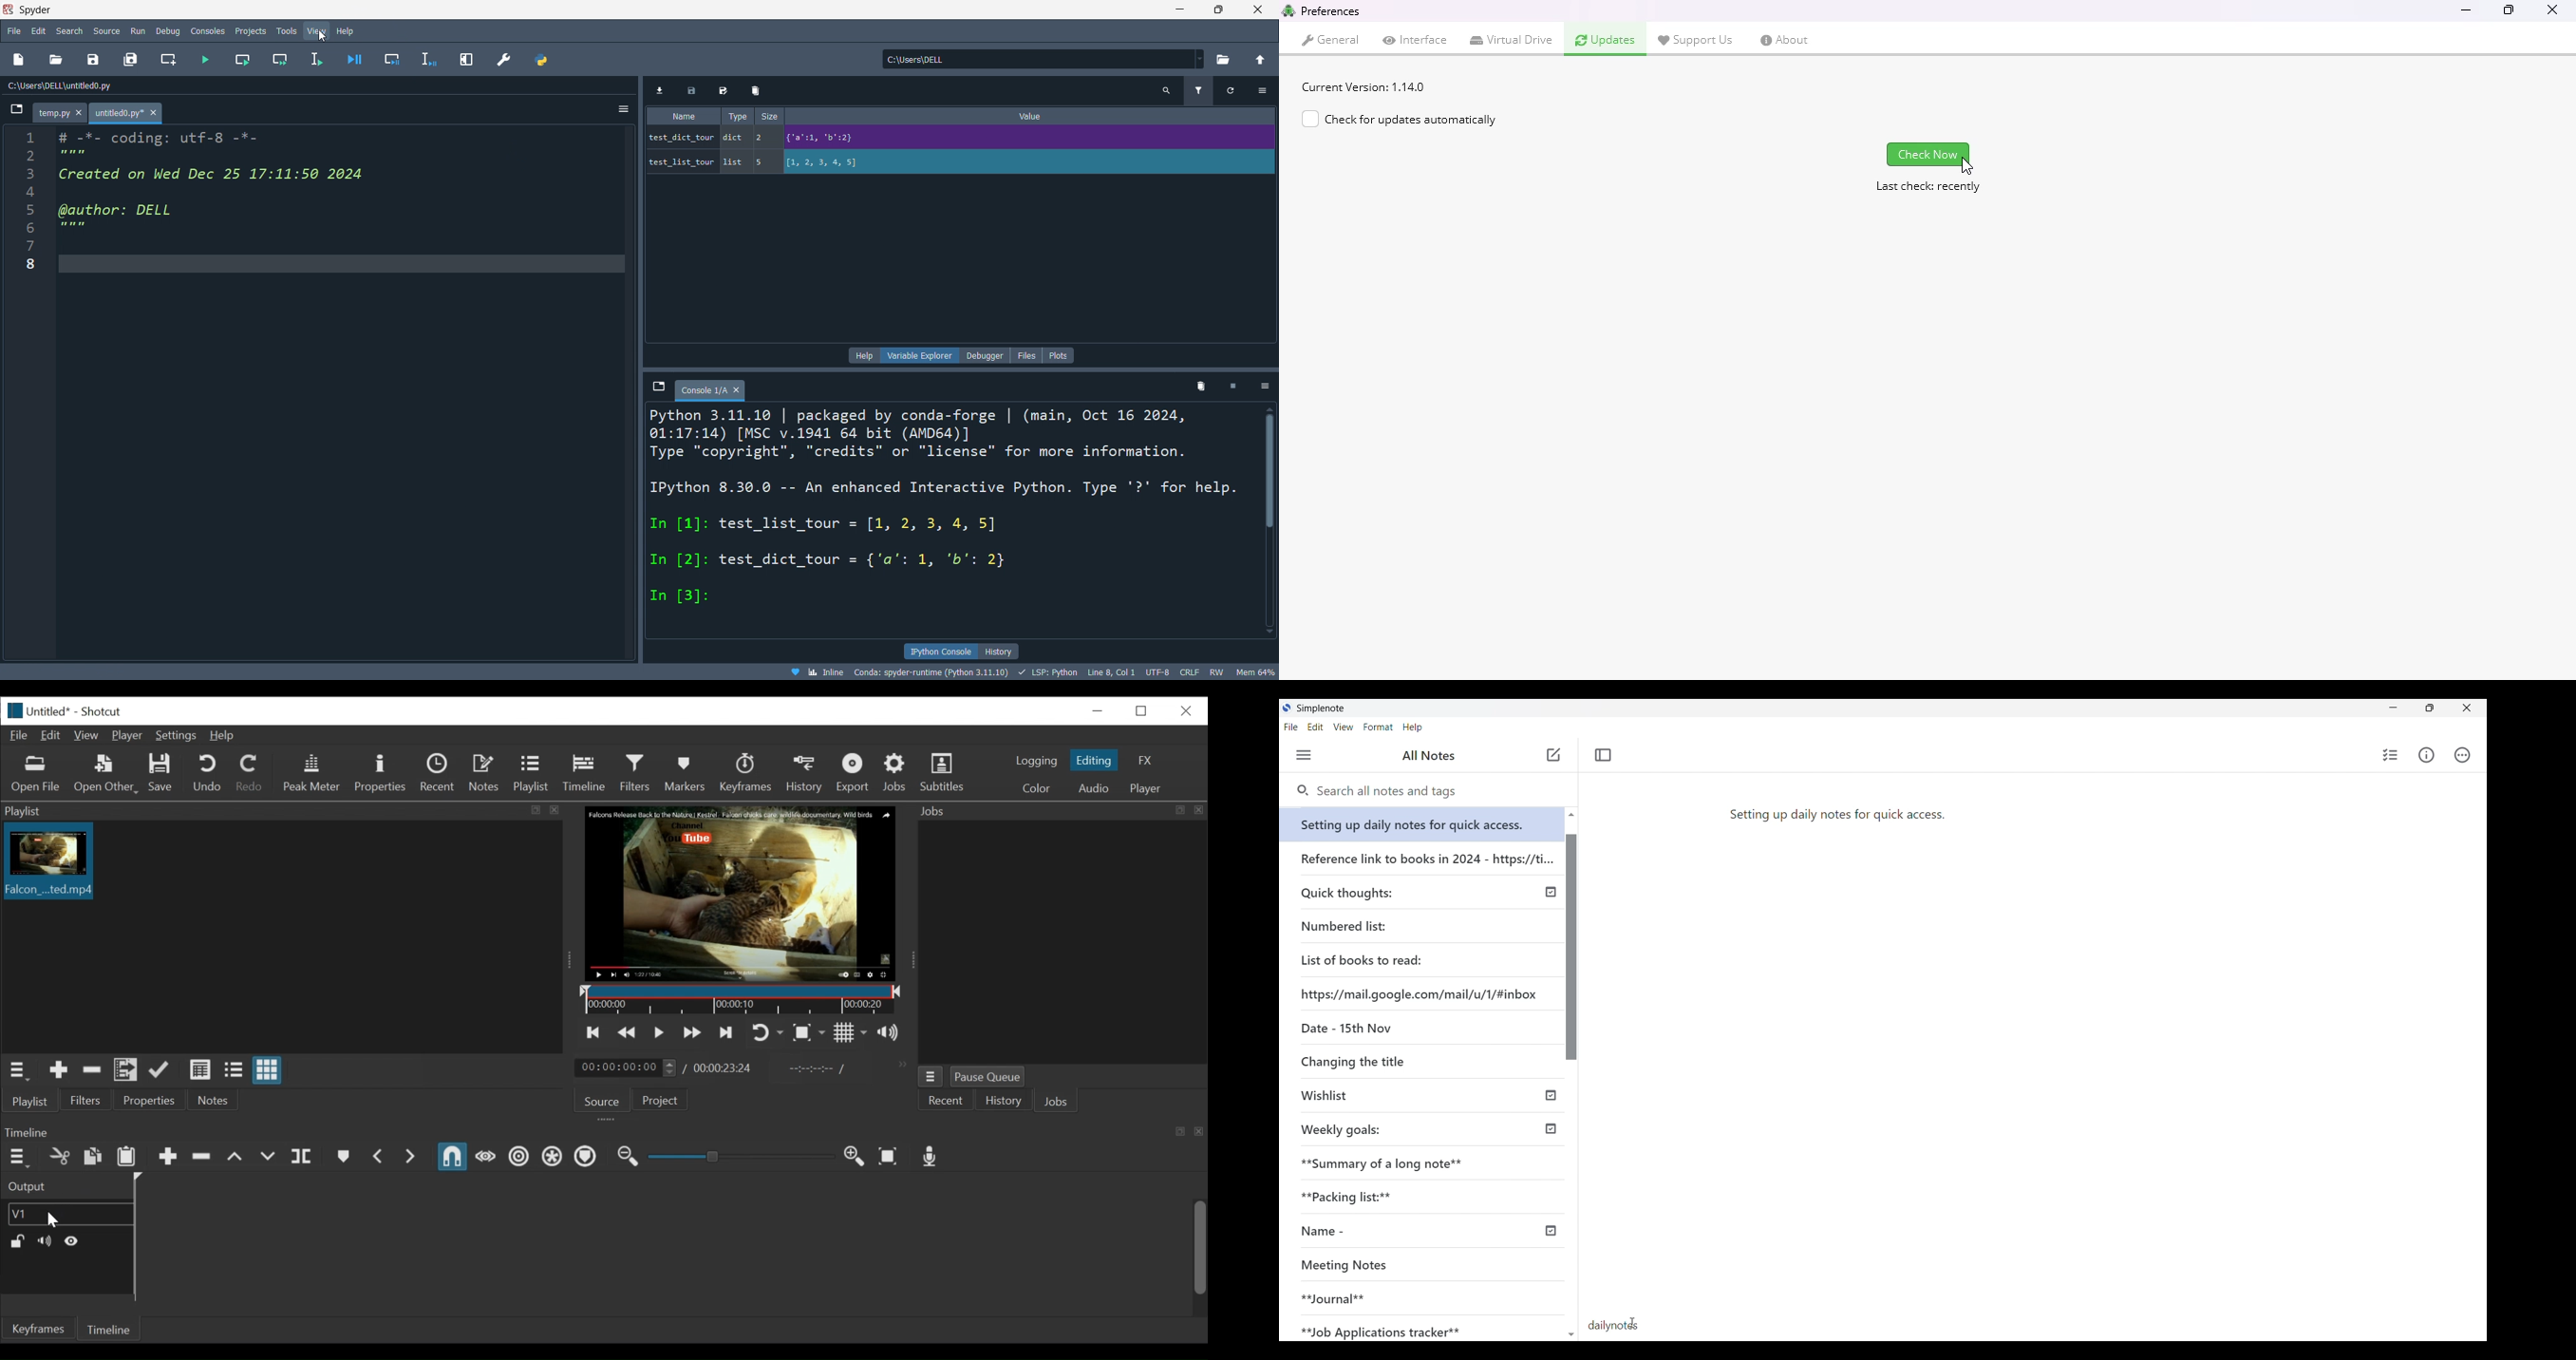 This screenshot has height=1372, width=2576. What do you see at coordinates (1631, 1325) in the screenshot?
I see `cursor` at bounding box center [1631, 1325].